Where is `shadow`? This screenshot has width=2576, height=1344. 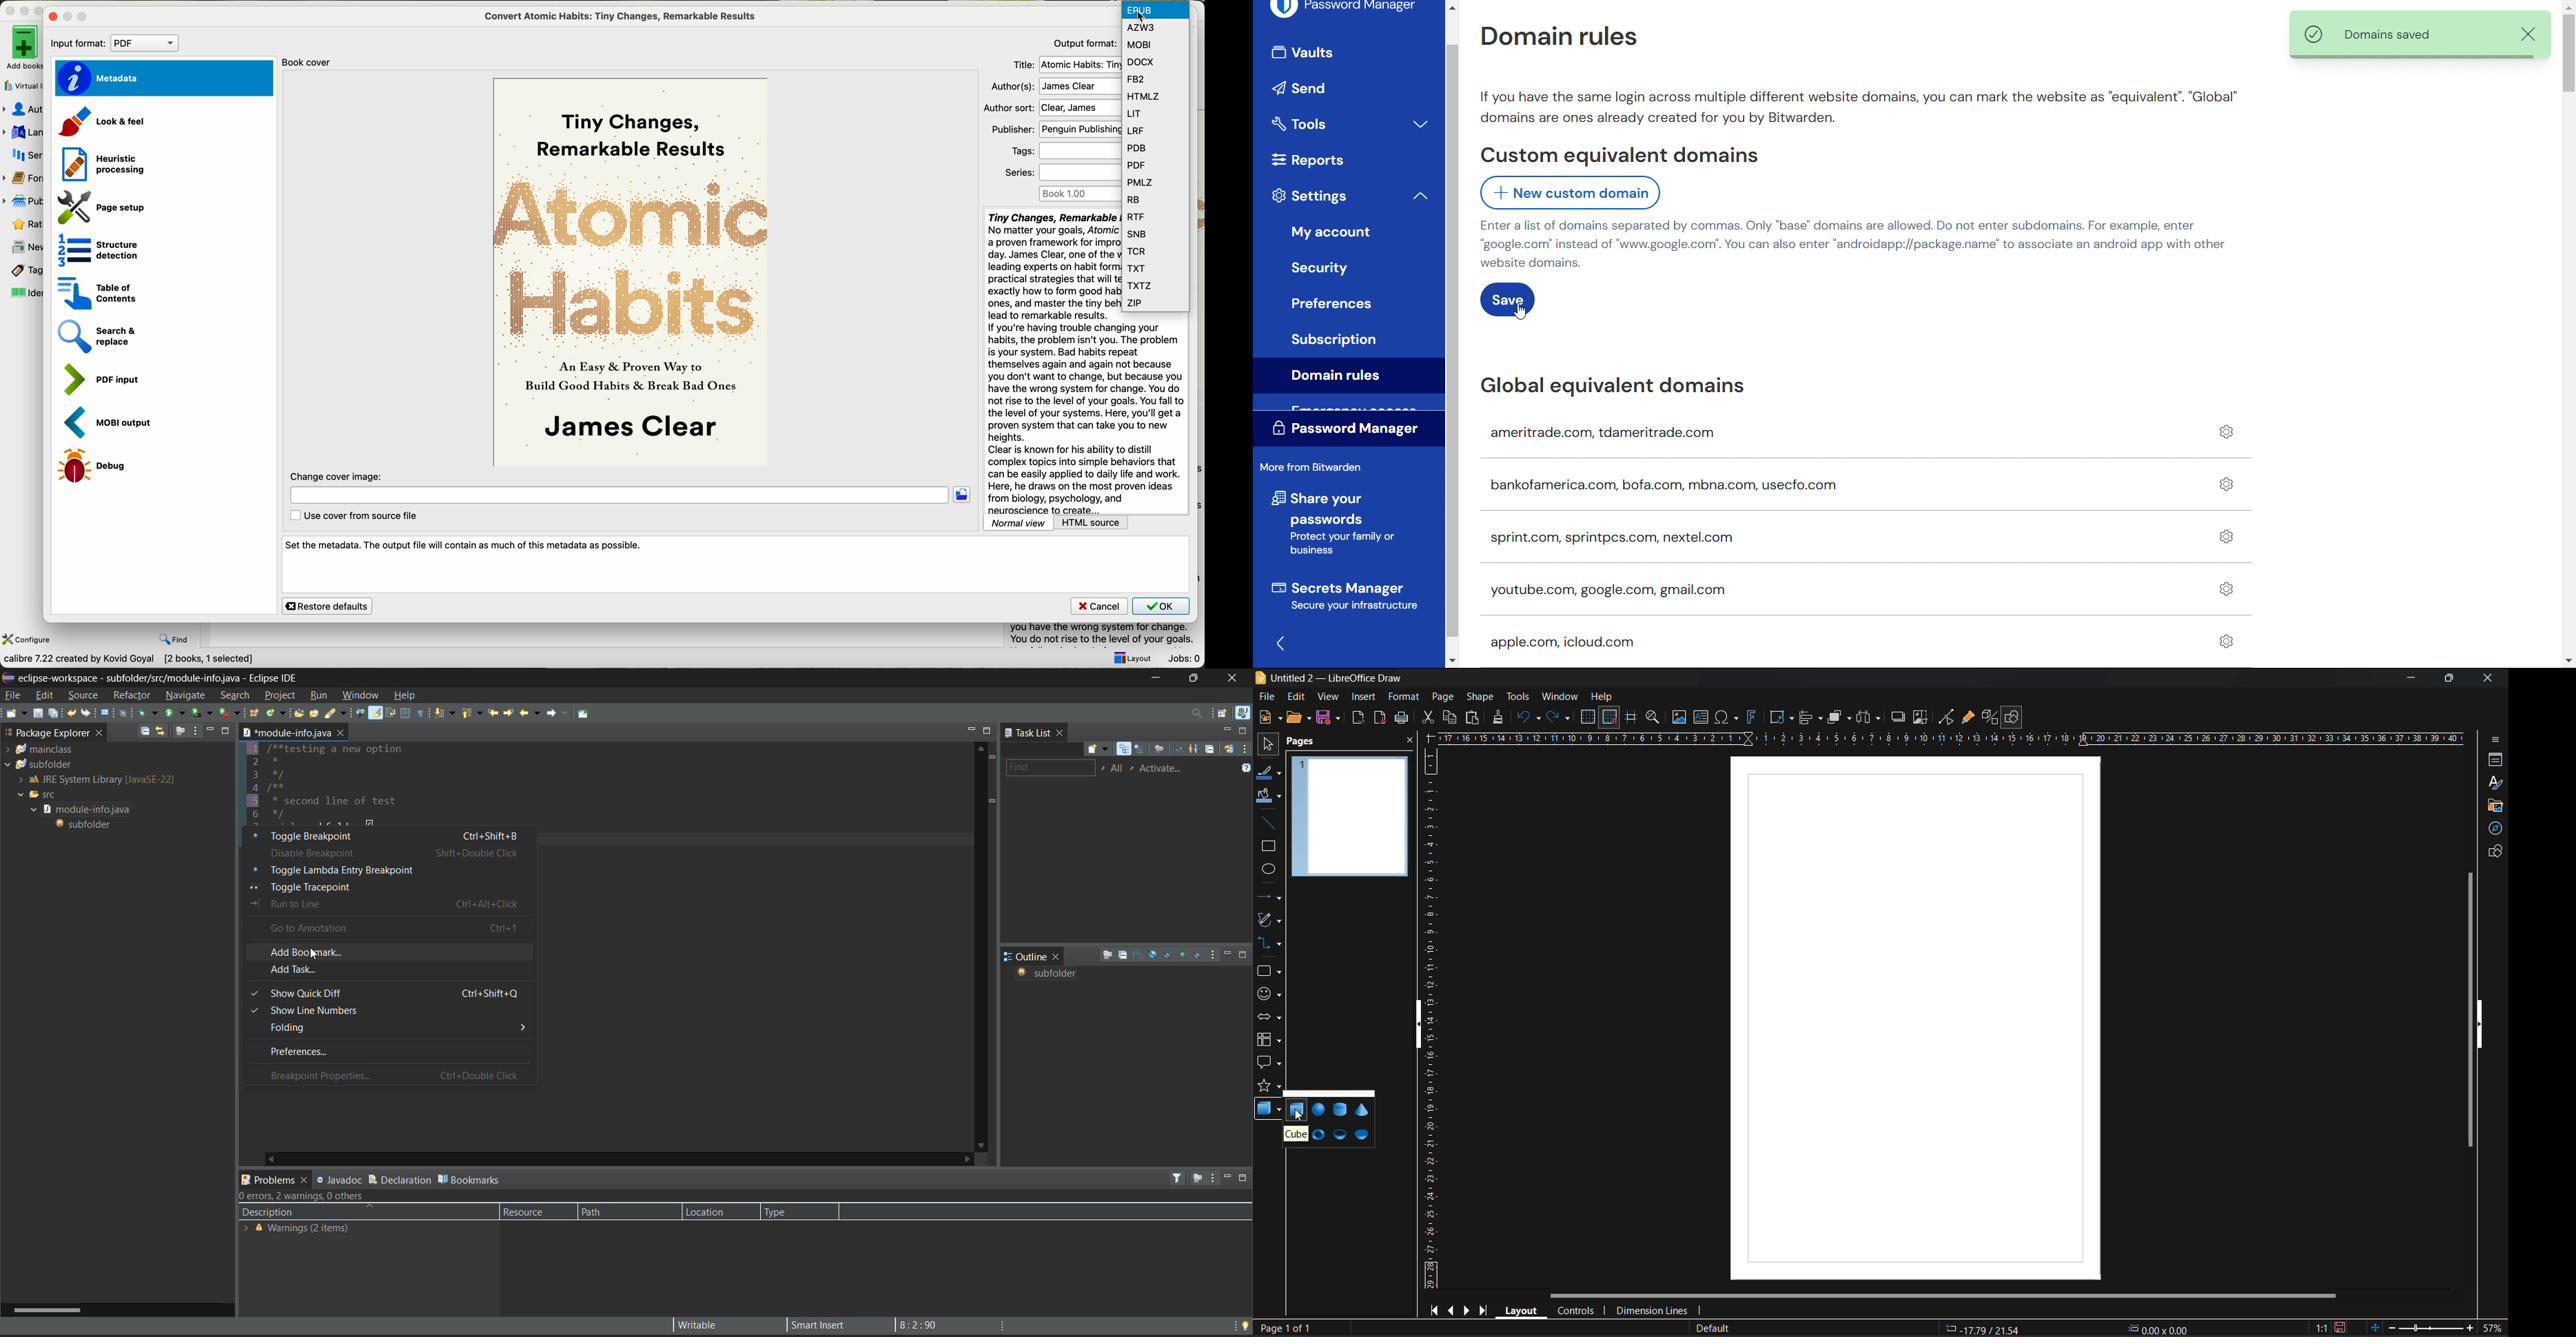
shadow is located at coordinates (1896, 716).